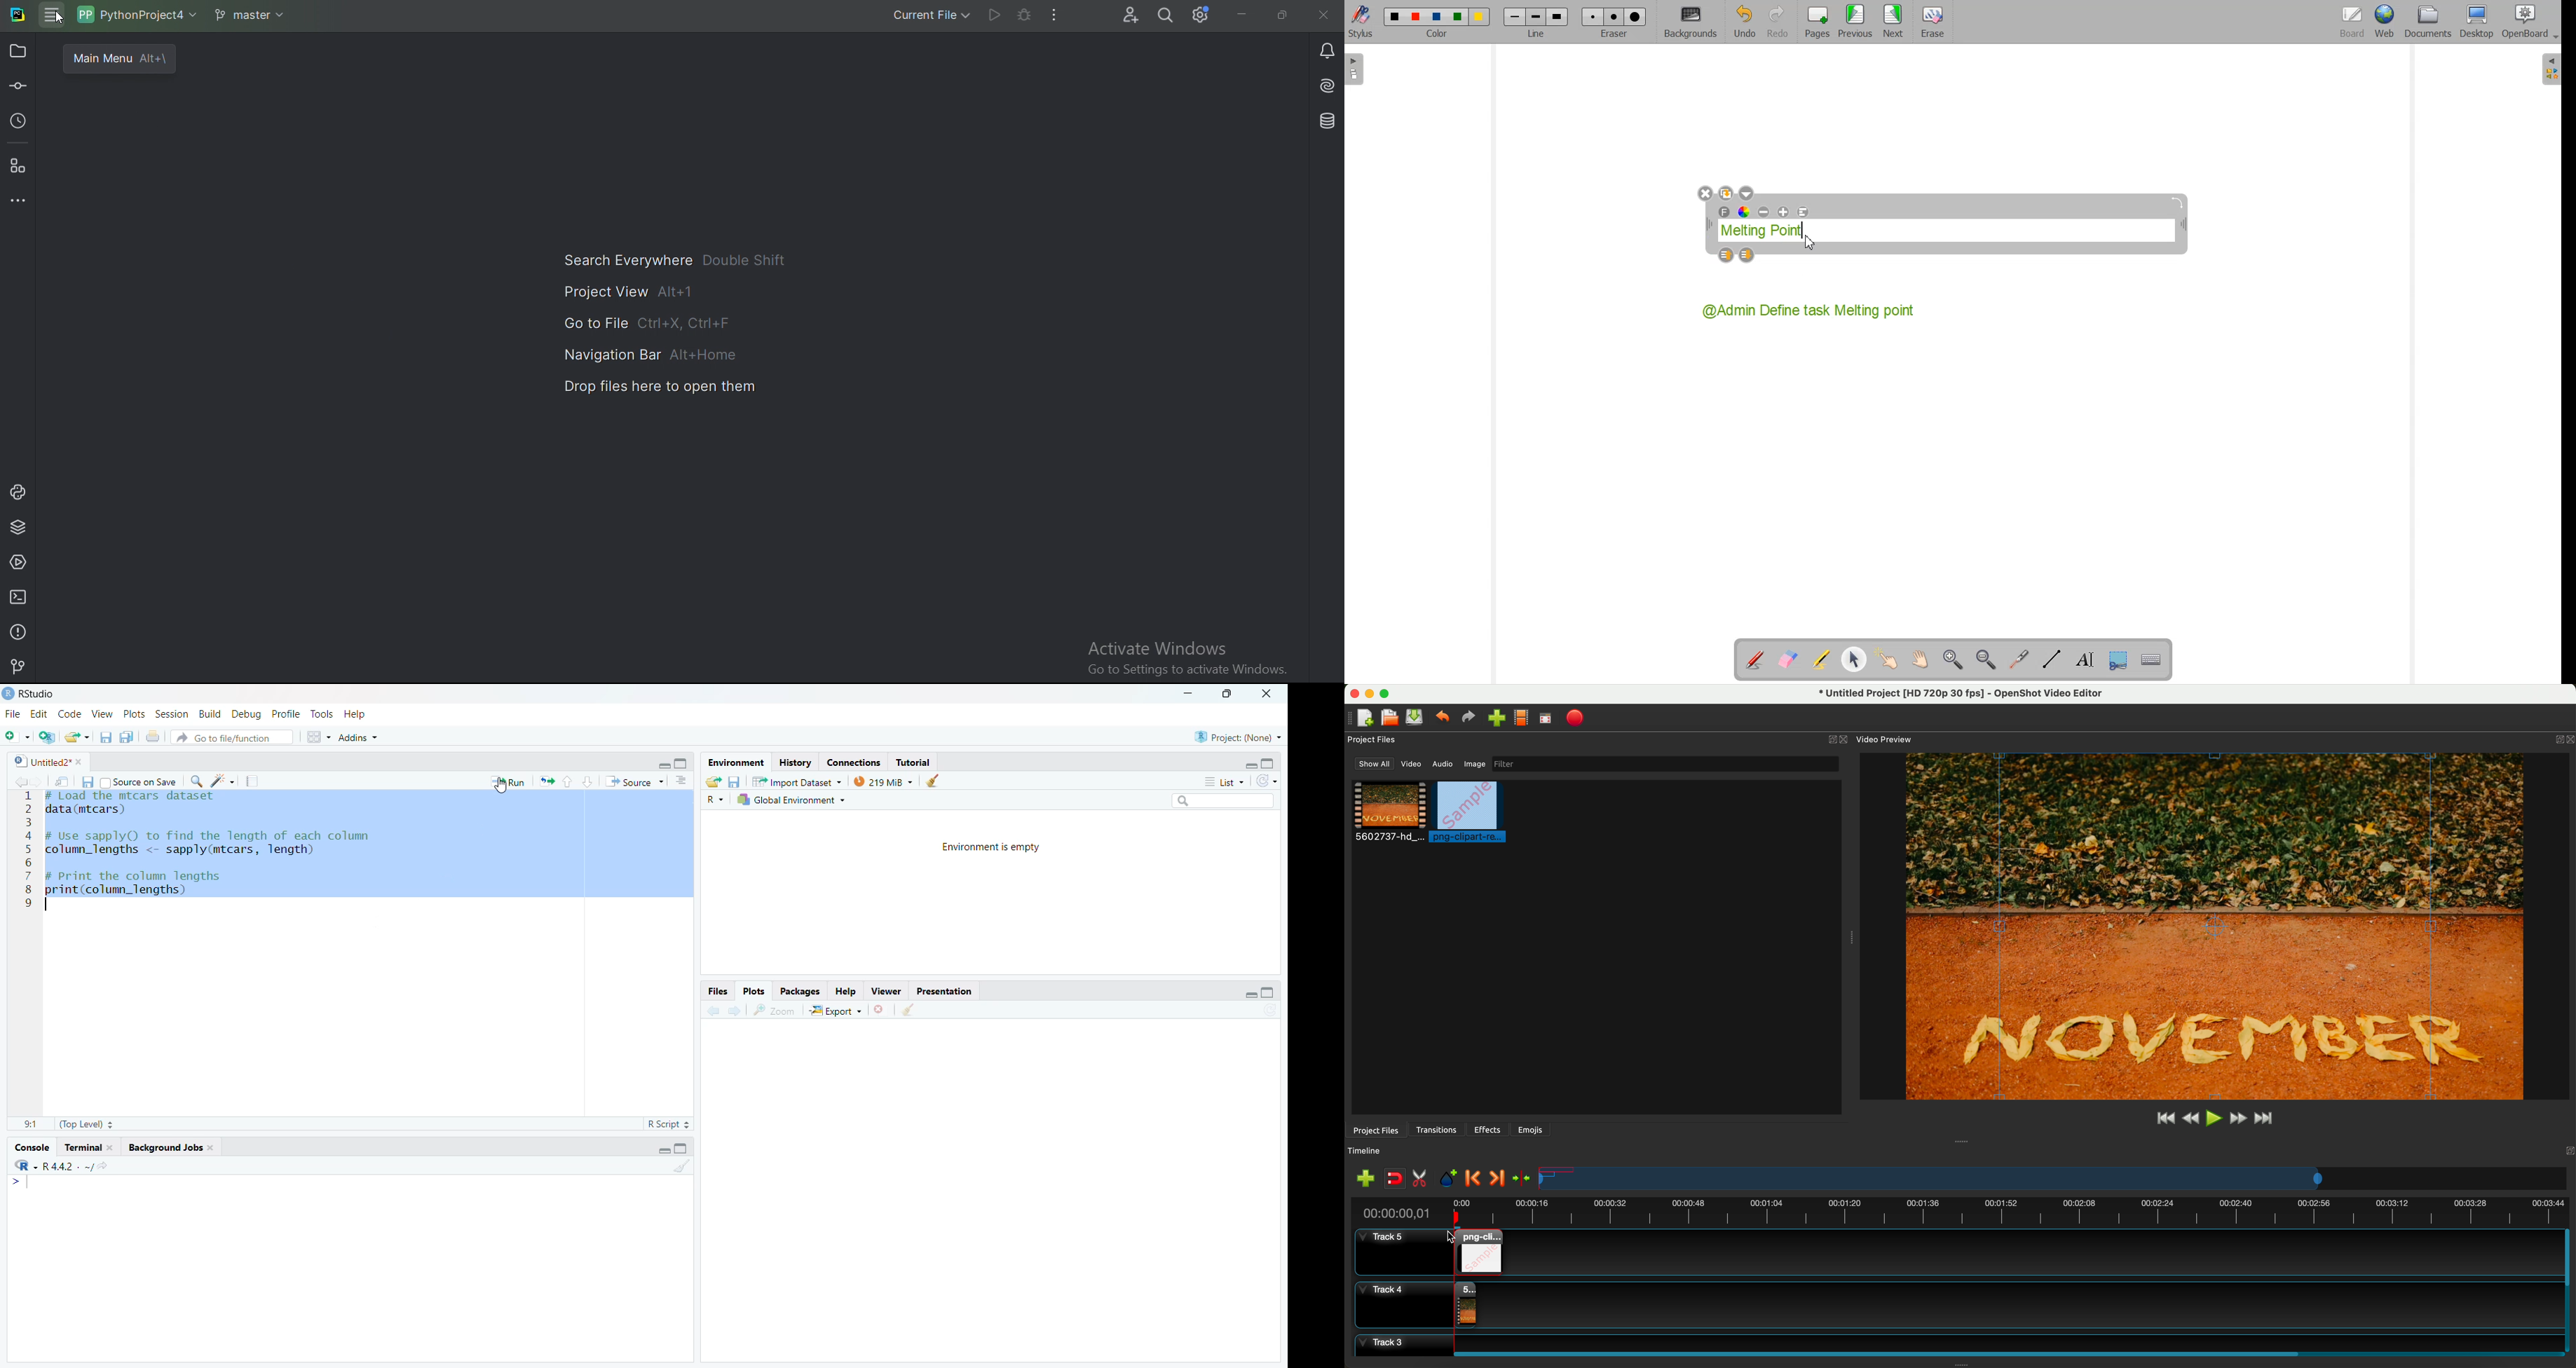 The image size is (2576, 1372). What do you see at coordinates (316, 736) in the screenshot?
I see `Workspace panes` at bounding box center [316, 736].